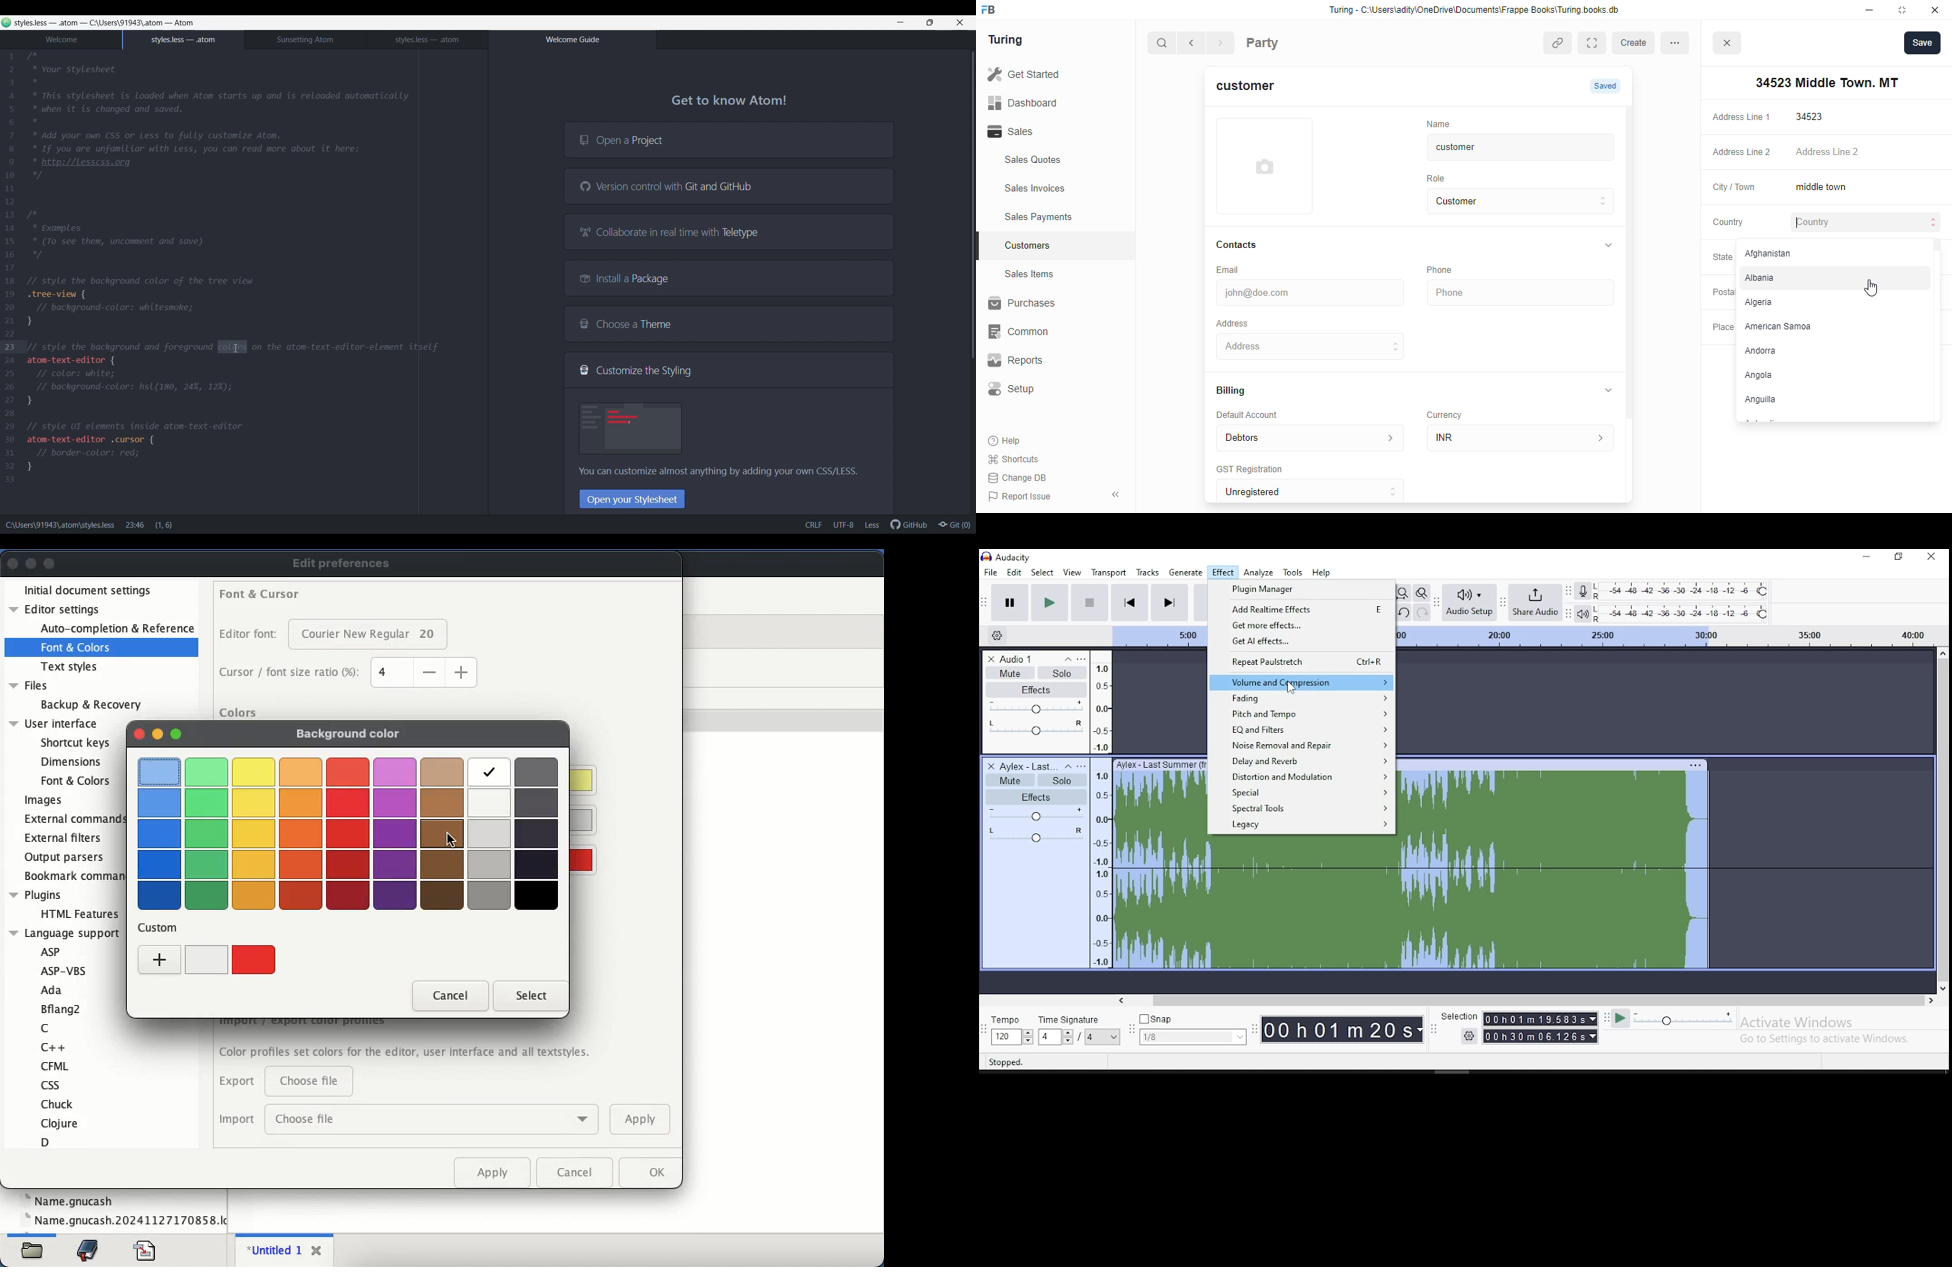 The width and height of the screenshot is (1960, 1288). I want to click on Get Started, so click(1042, 75).